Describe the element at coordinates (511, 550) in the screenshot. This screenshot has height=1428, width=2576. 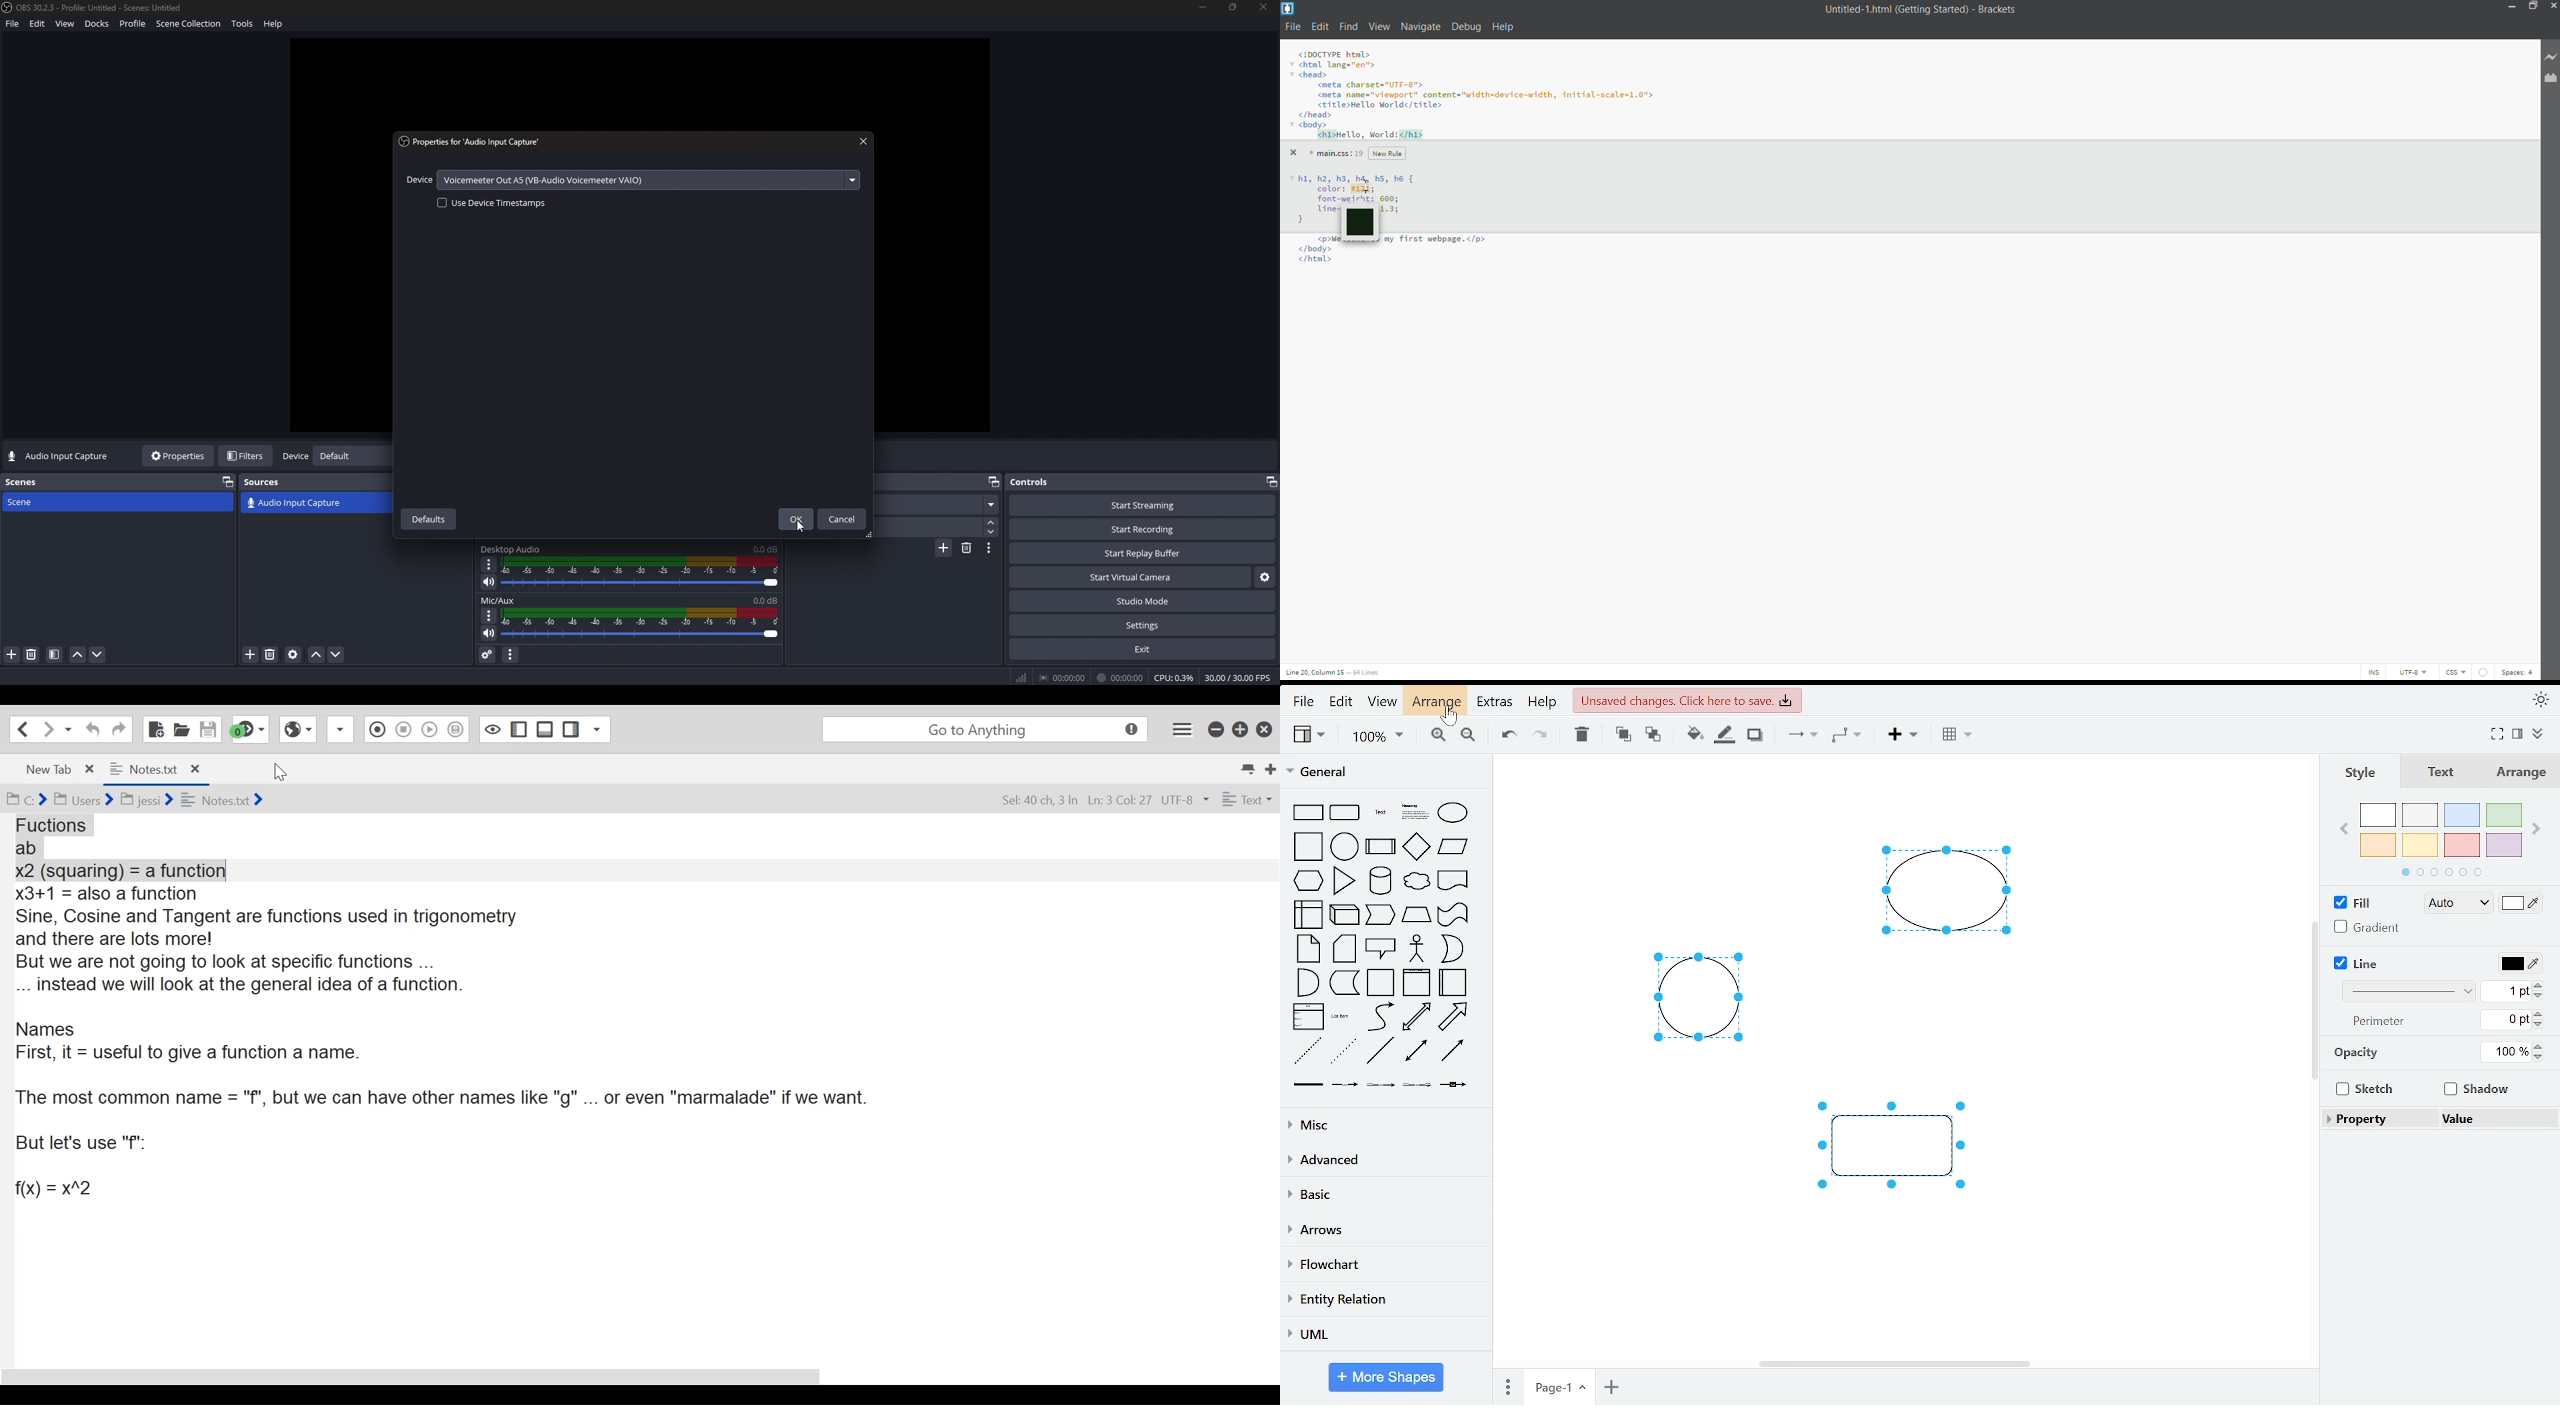
I see `mic/aux` at that location.